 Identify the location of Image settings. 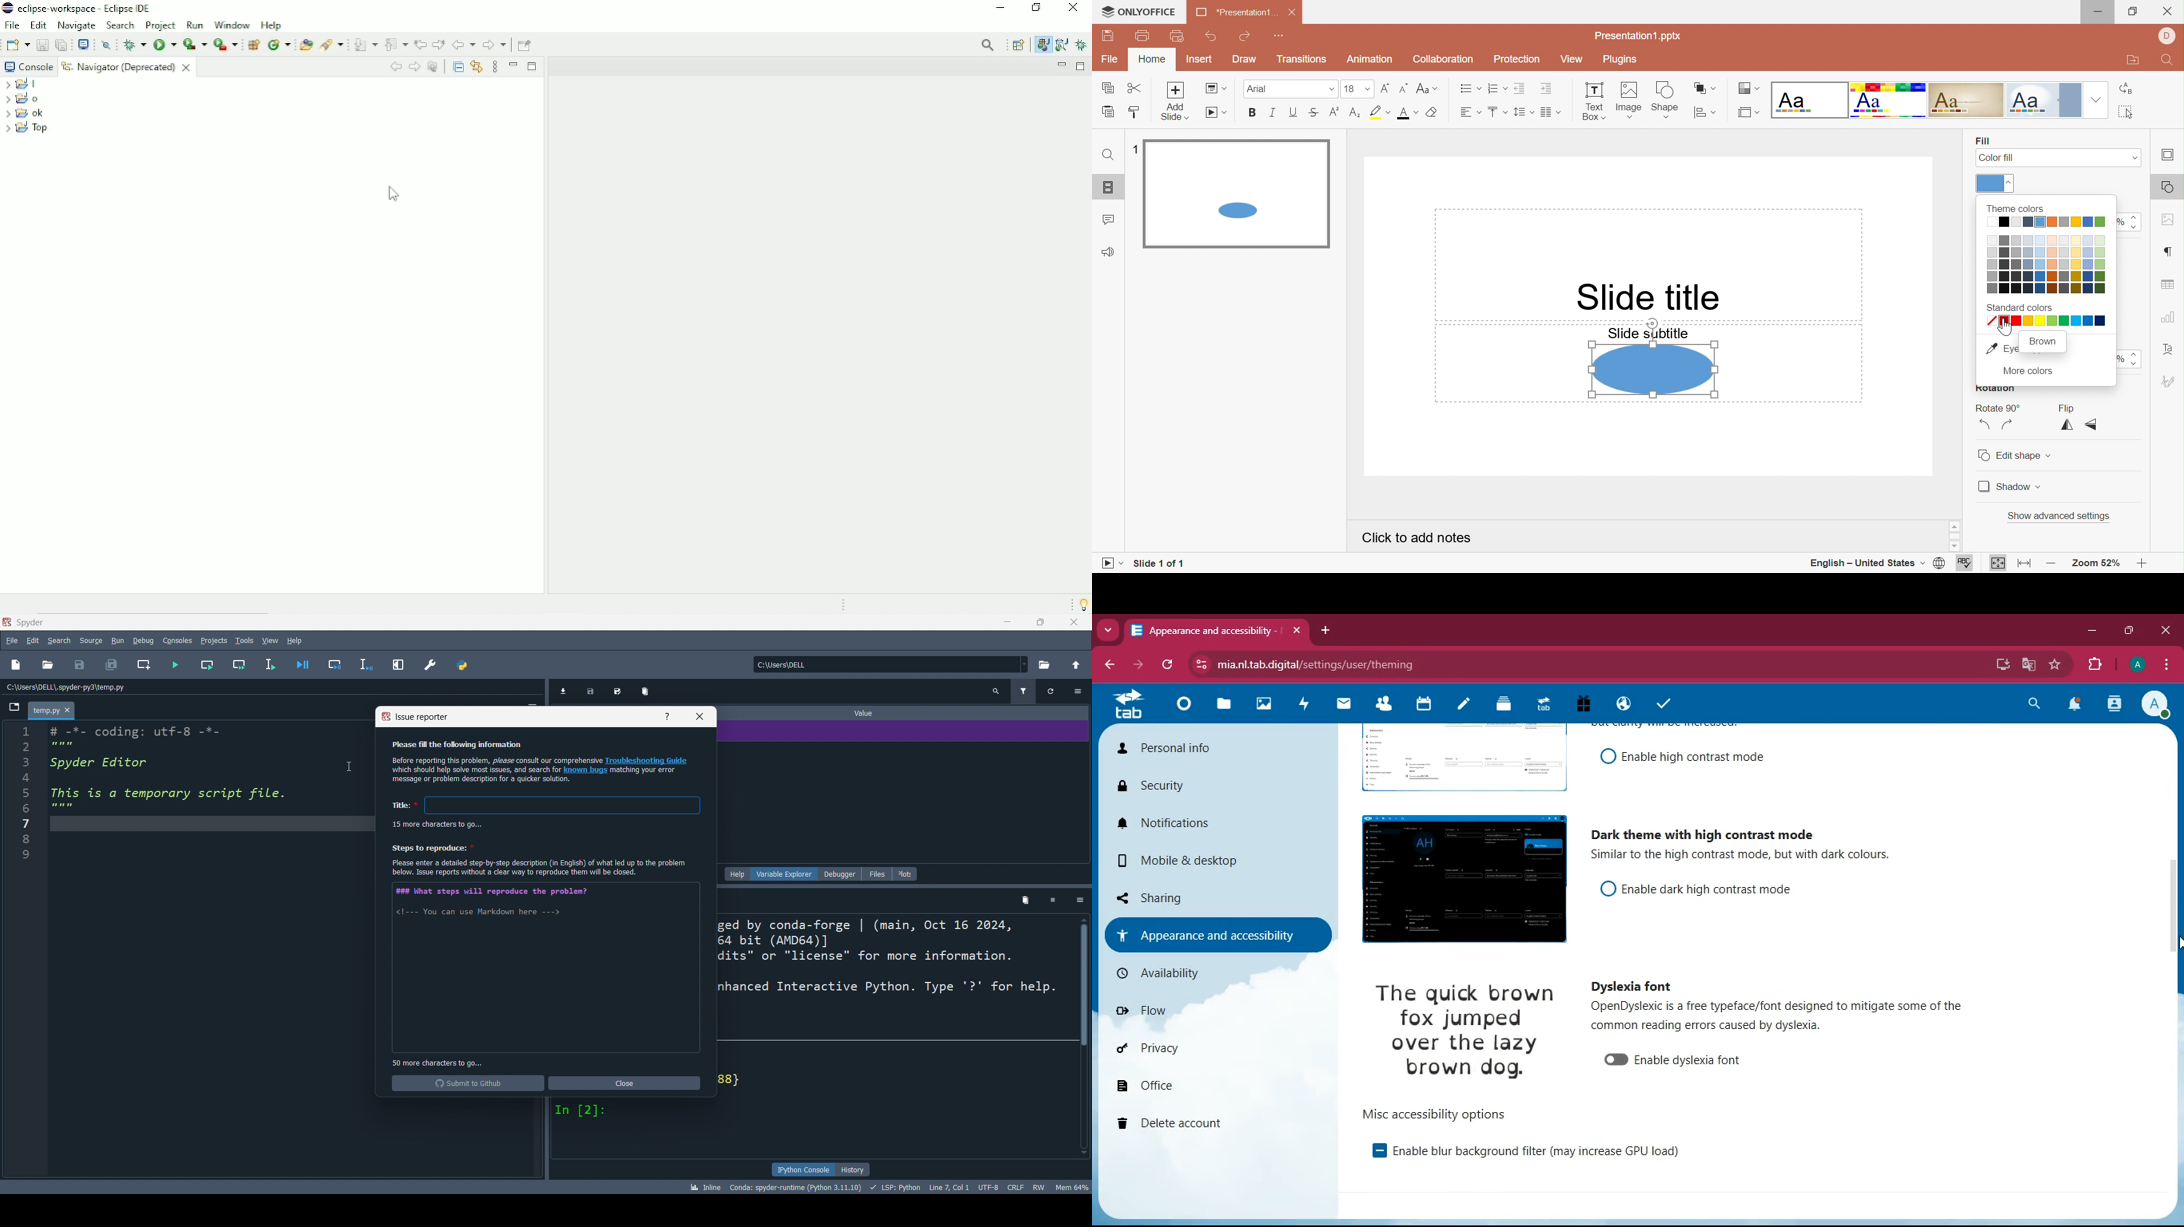
(2170, 220).